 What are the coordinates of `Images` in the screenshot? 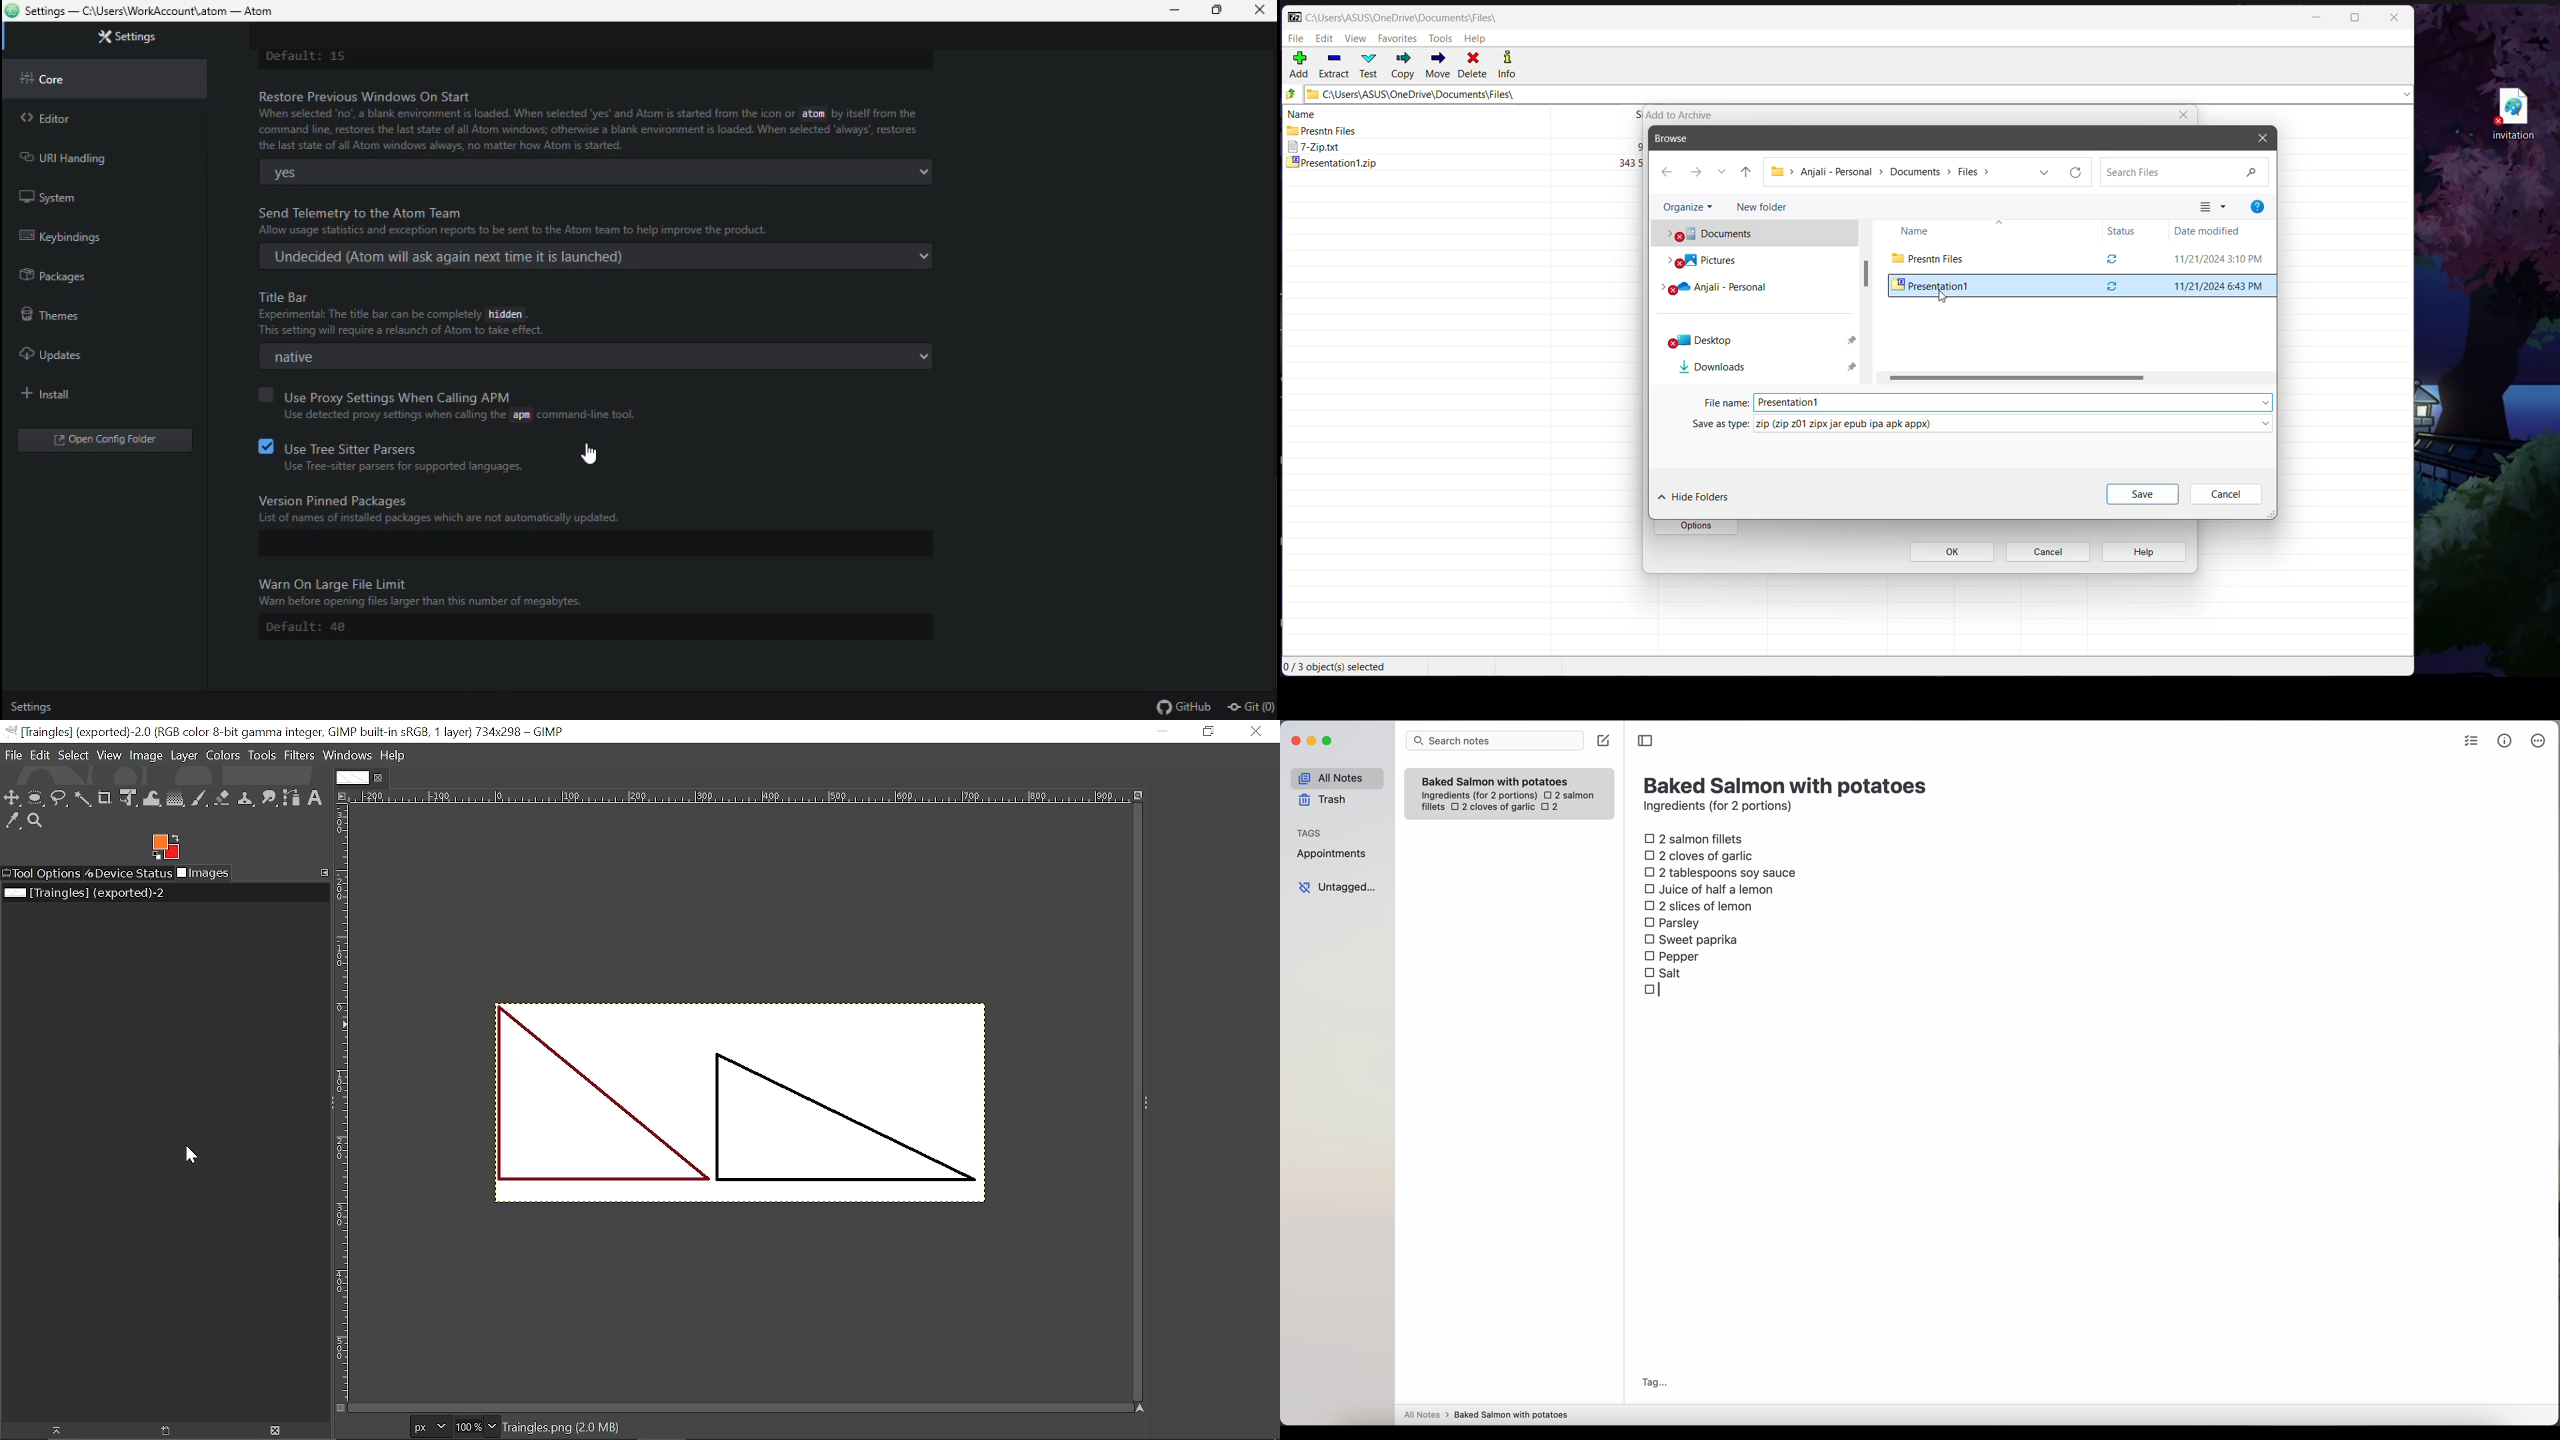 It's located at (202, 873).